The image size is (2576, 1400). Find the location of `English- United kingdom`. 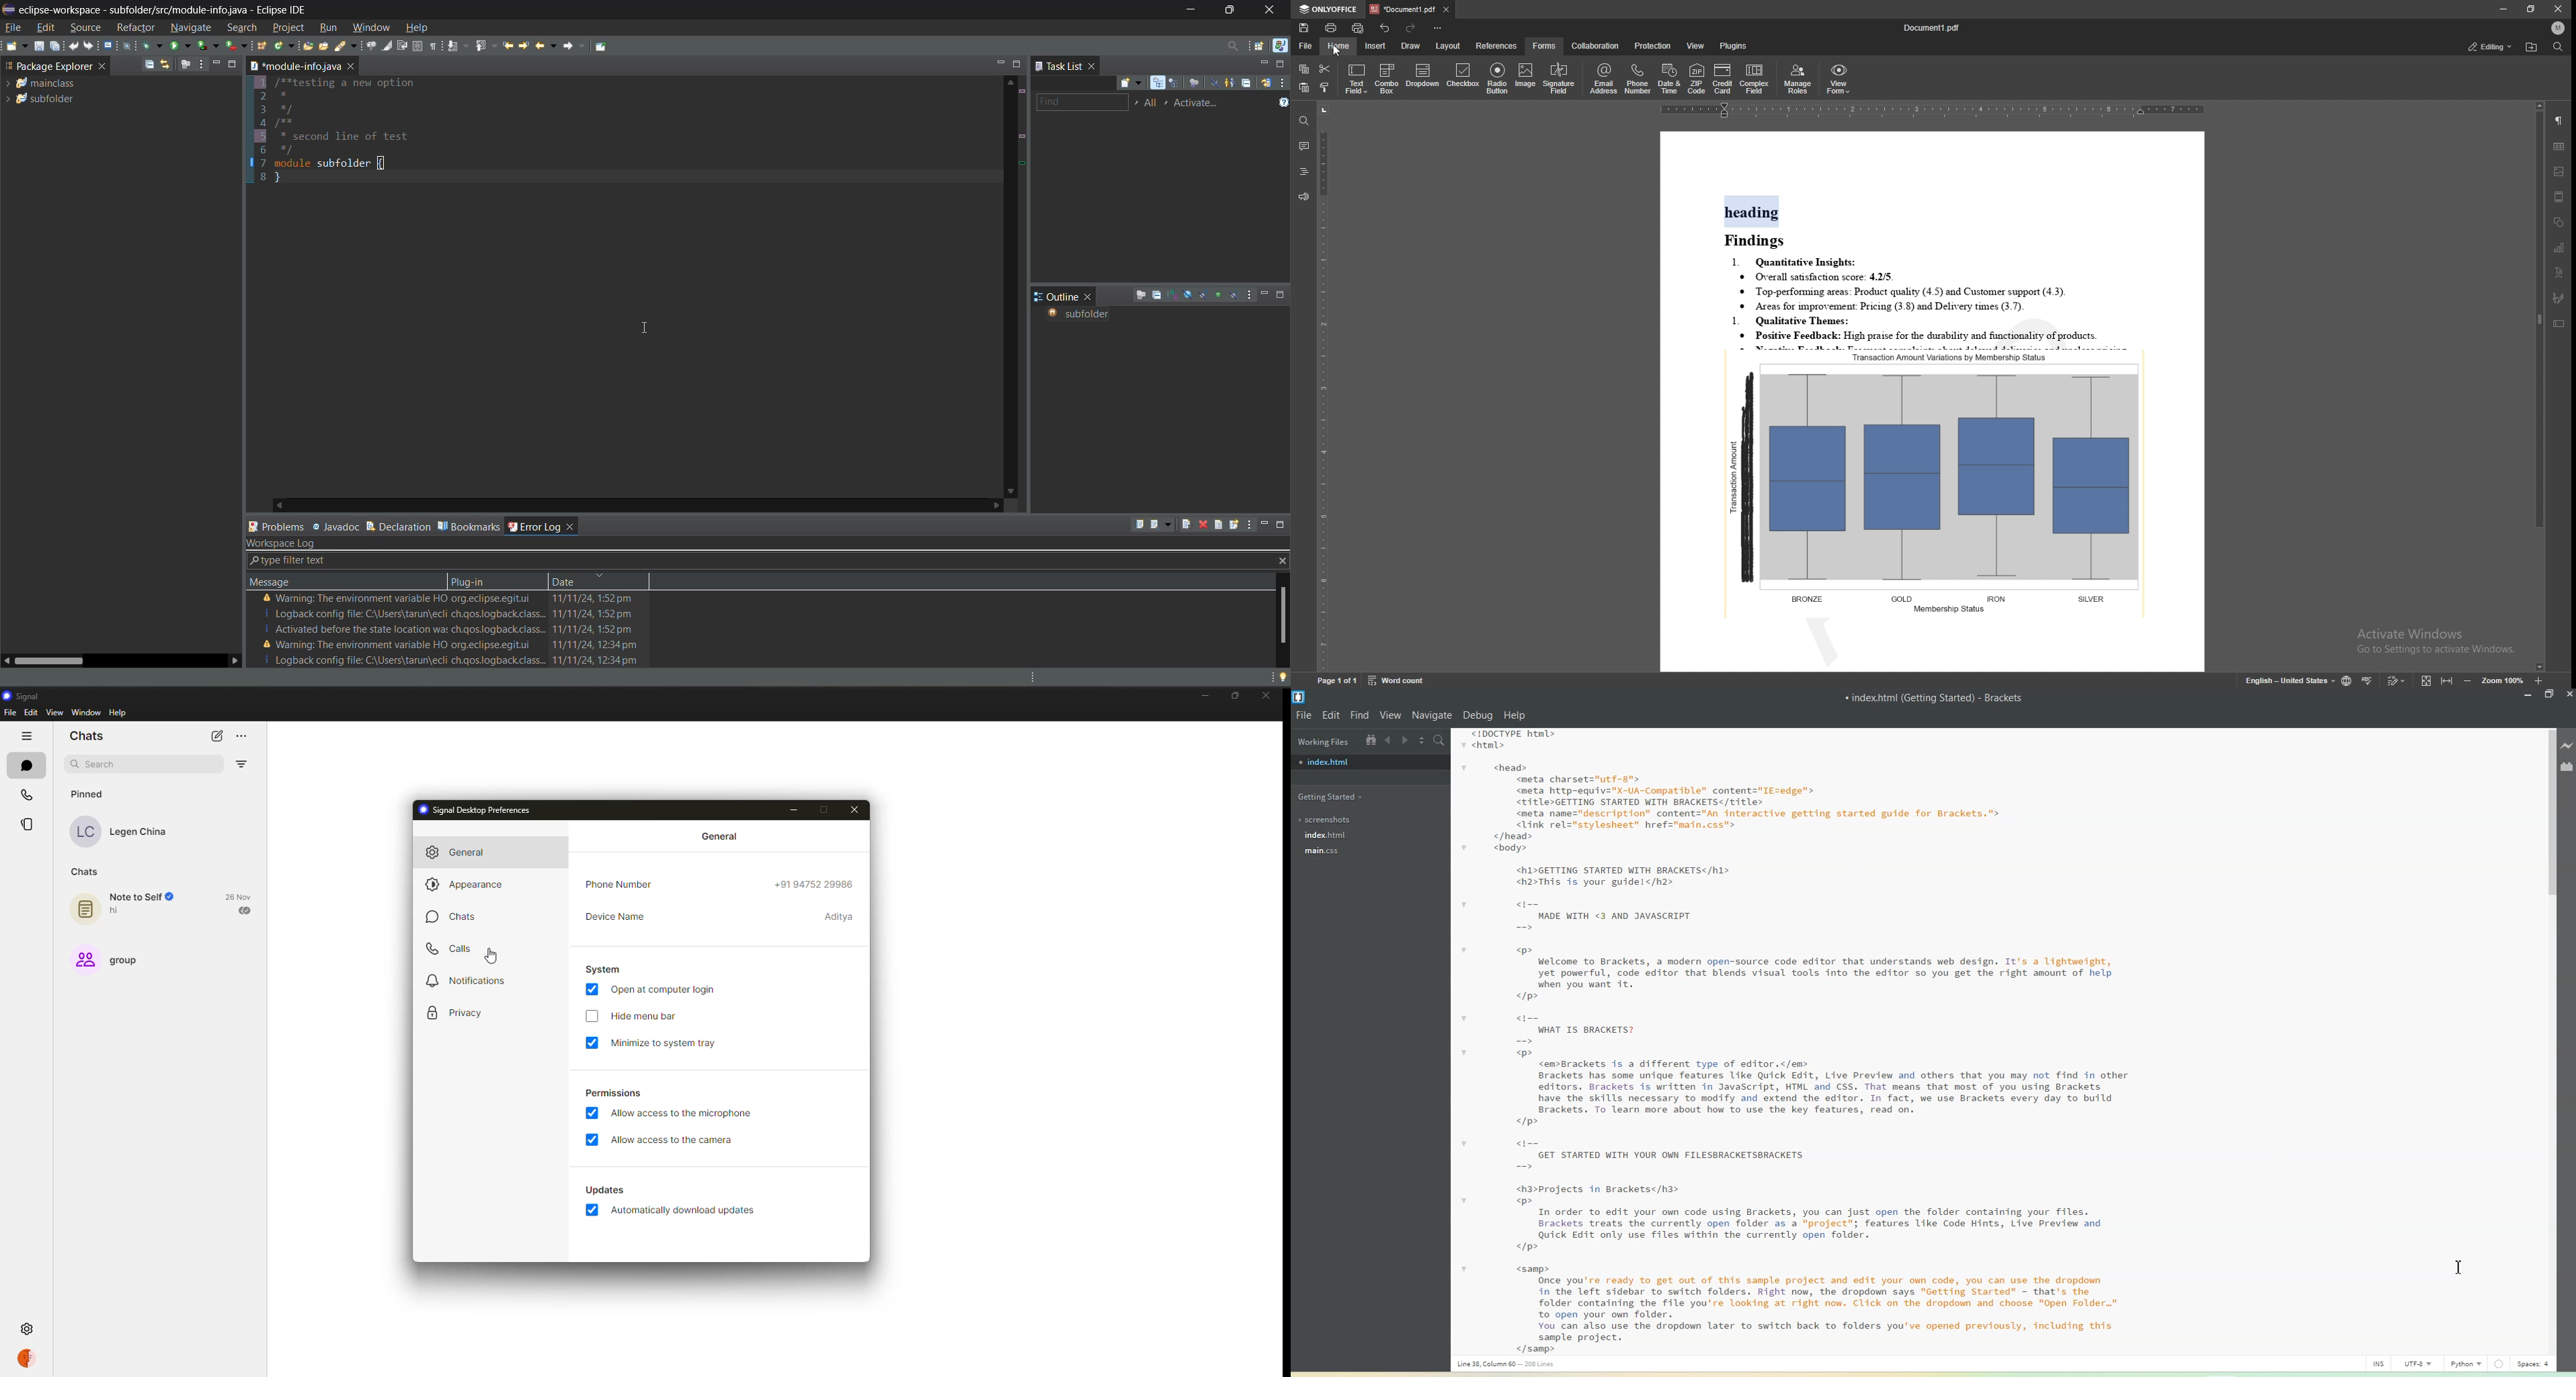

English- United kingdom is located at coordinates (2283, 680).